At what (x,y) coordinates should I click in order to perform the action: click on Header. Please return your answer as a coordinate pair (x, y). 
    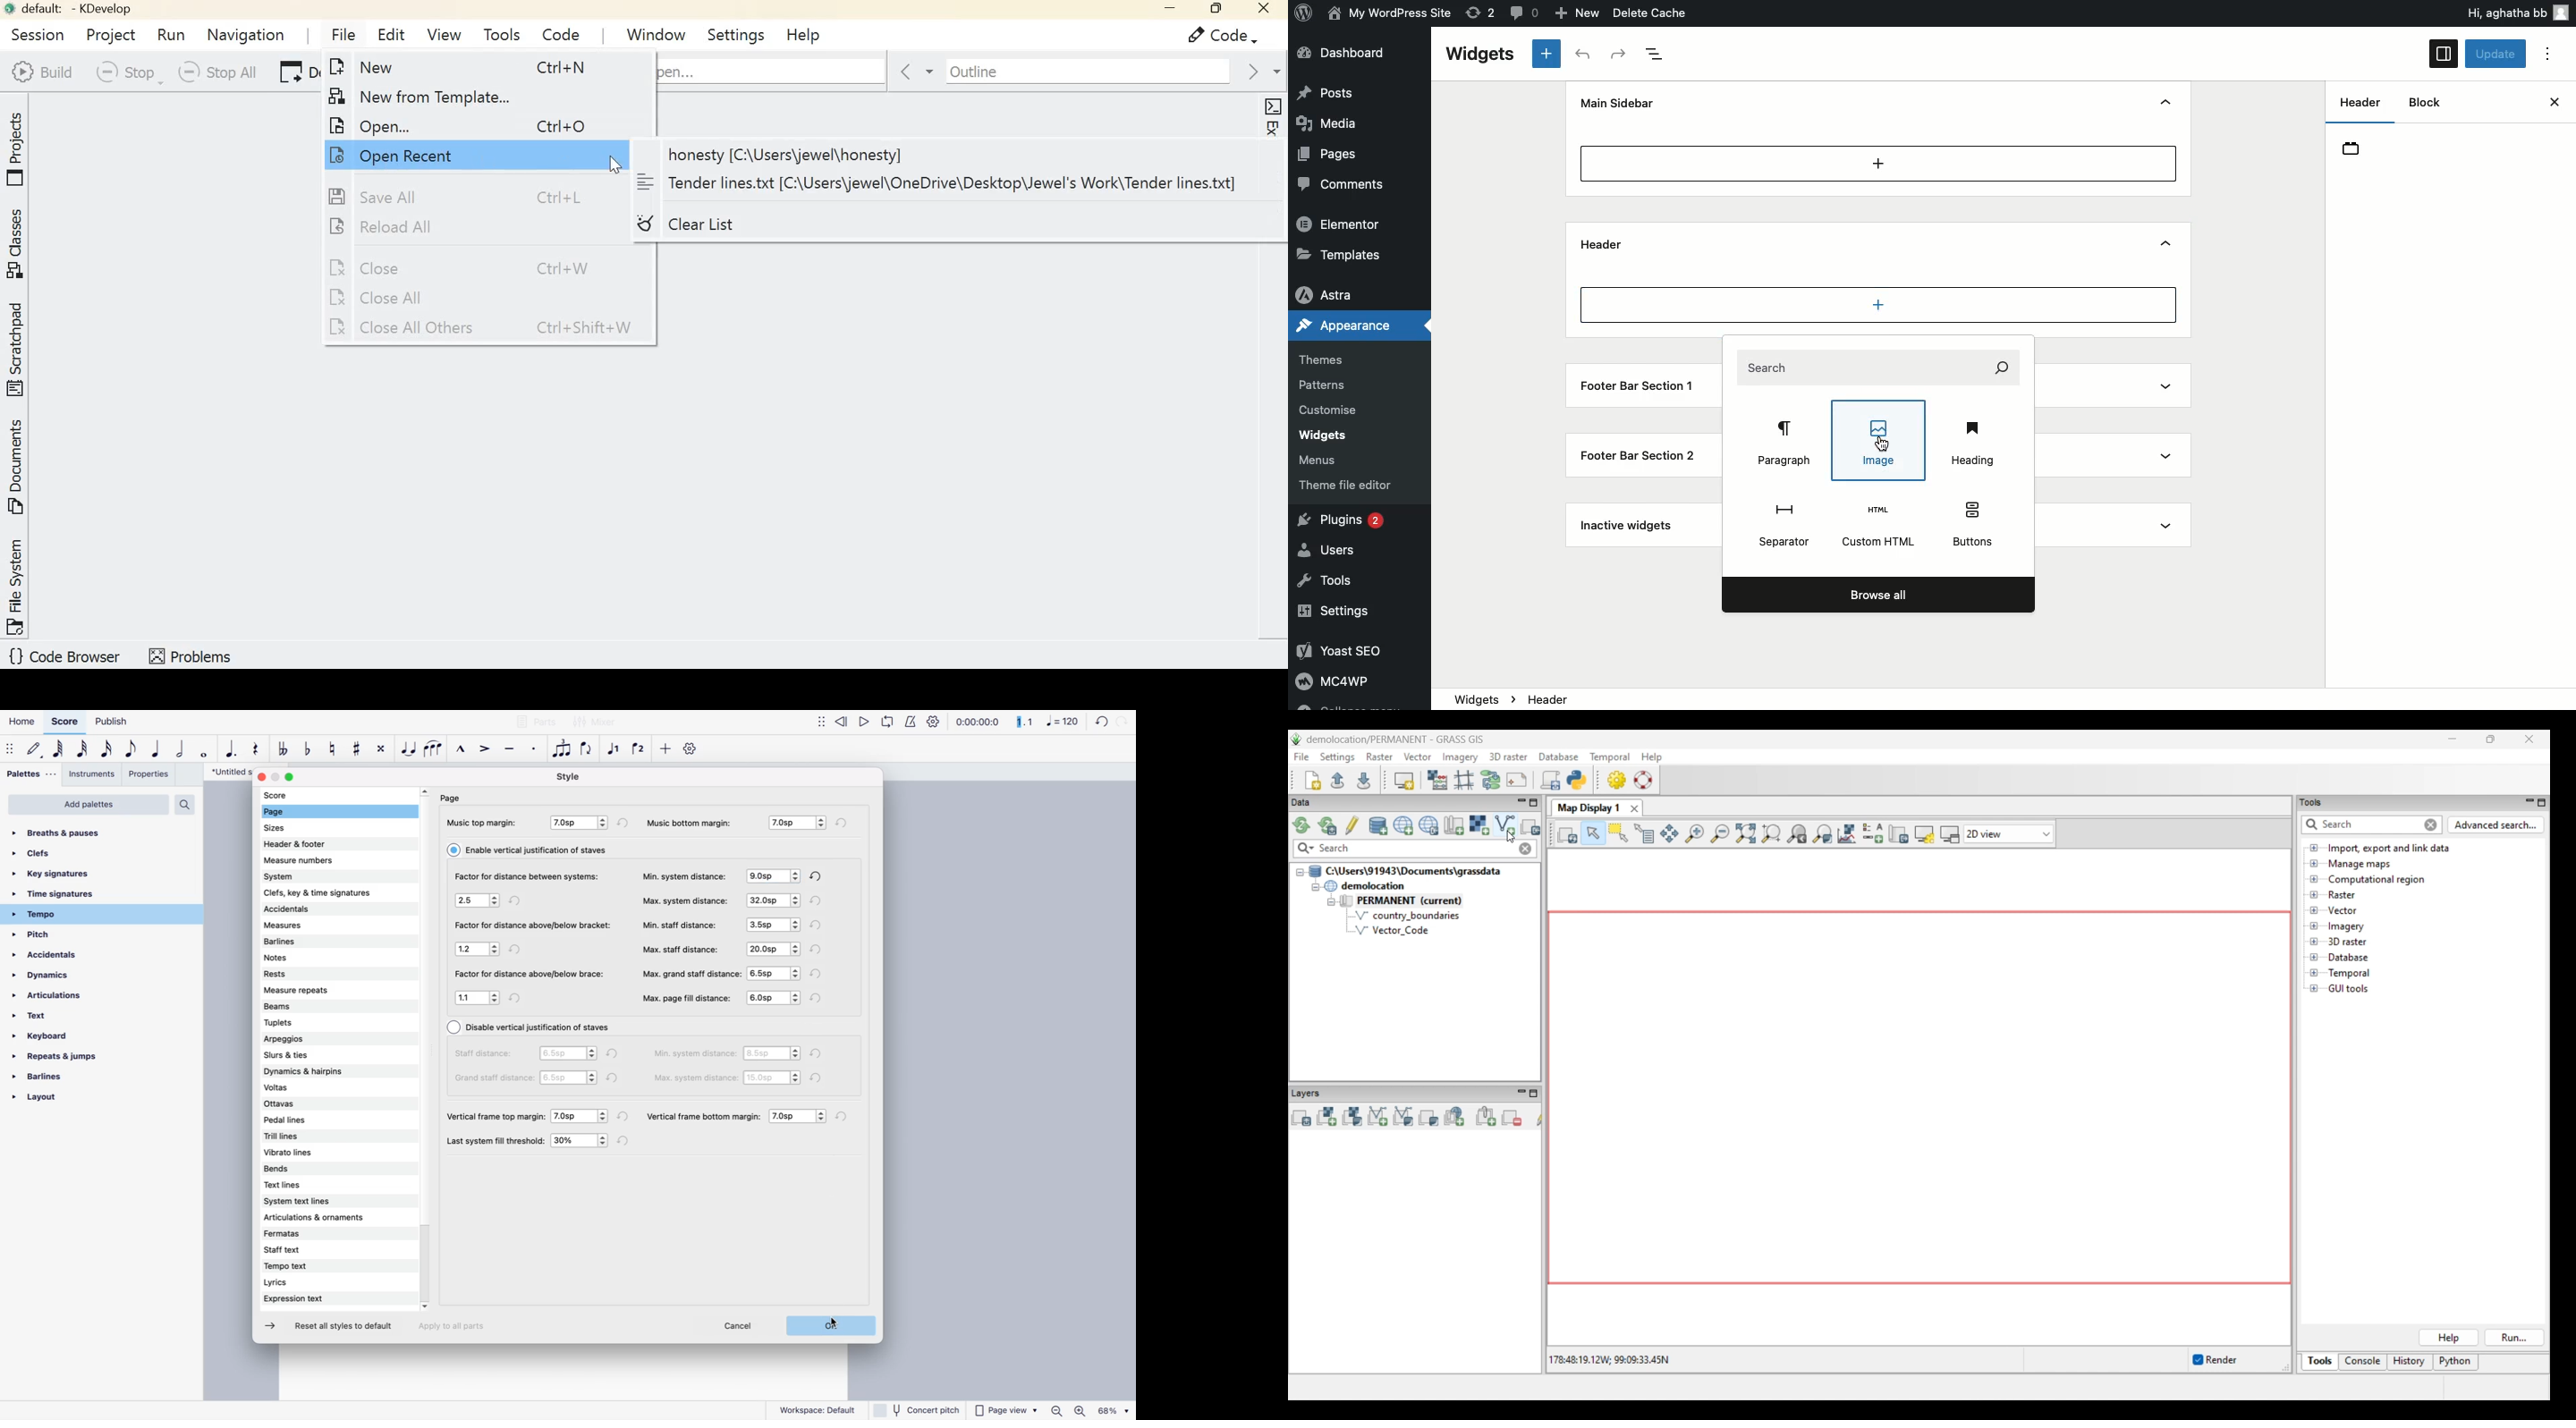
    Looking at the image, I should click on (2354, 148).